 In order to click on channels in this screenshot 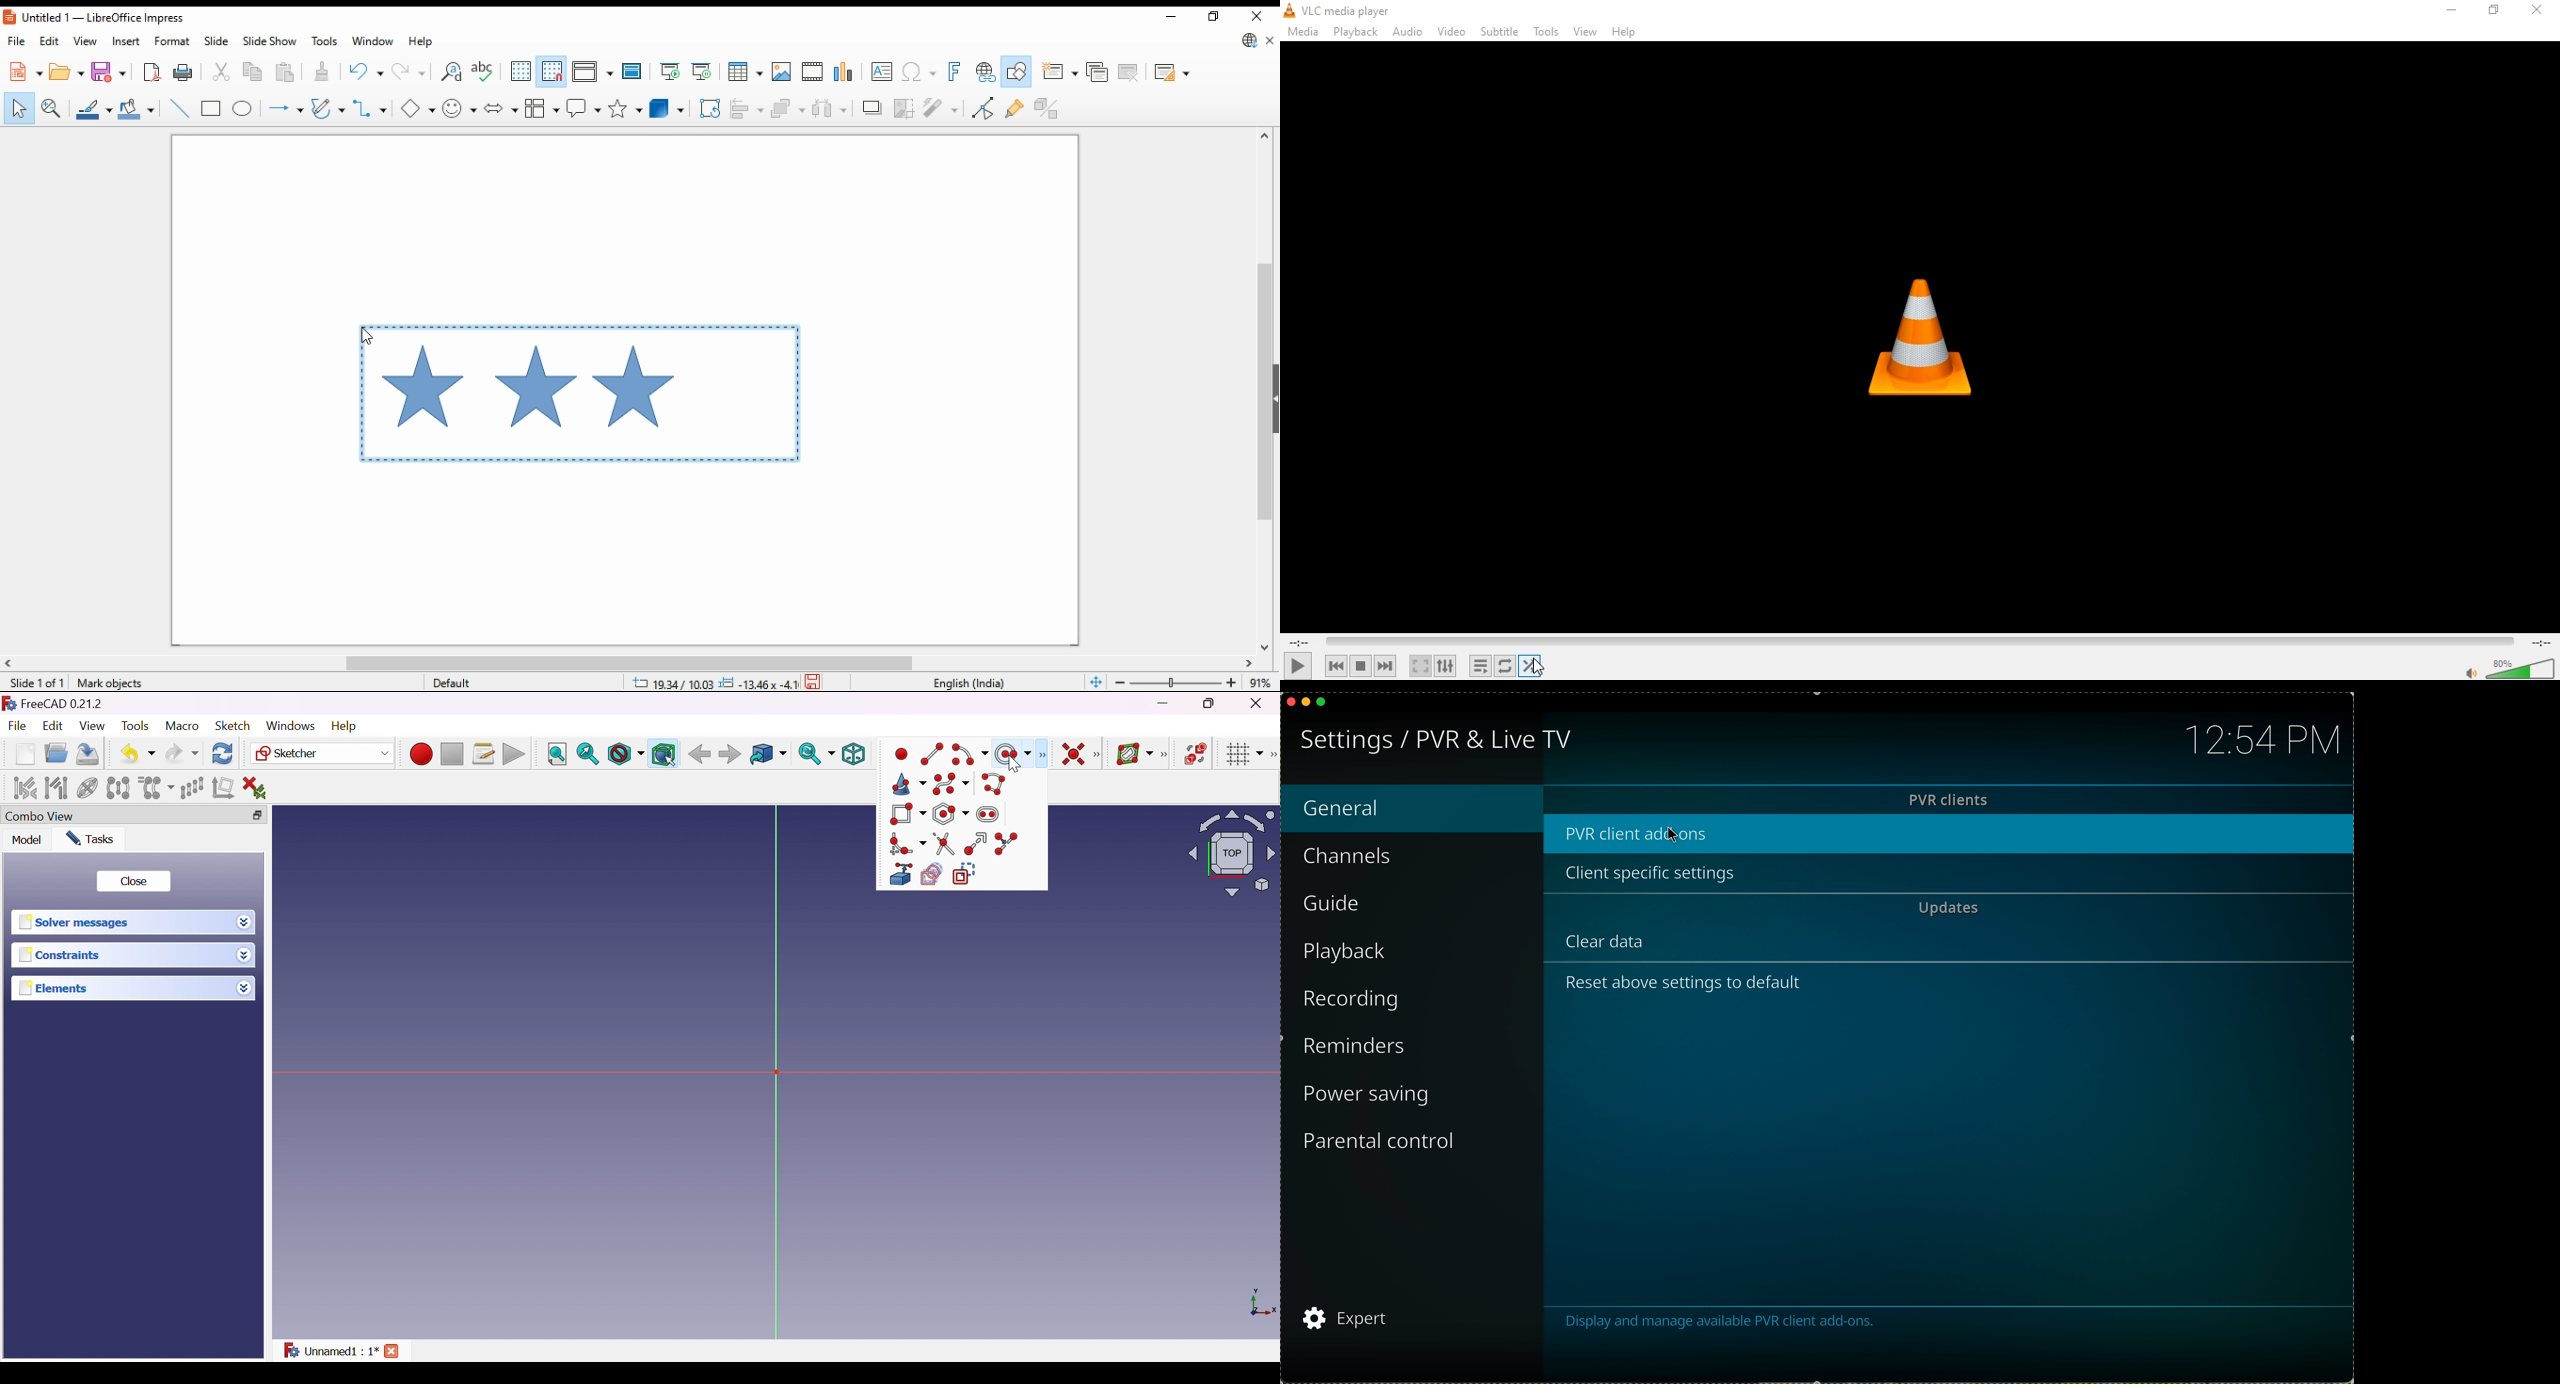, I will do `click(1350, 856)`.